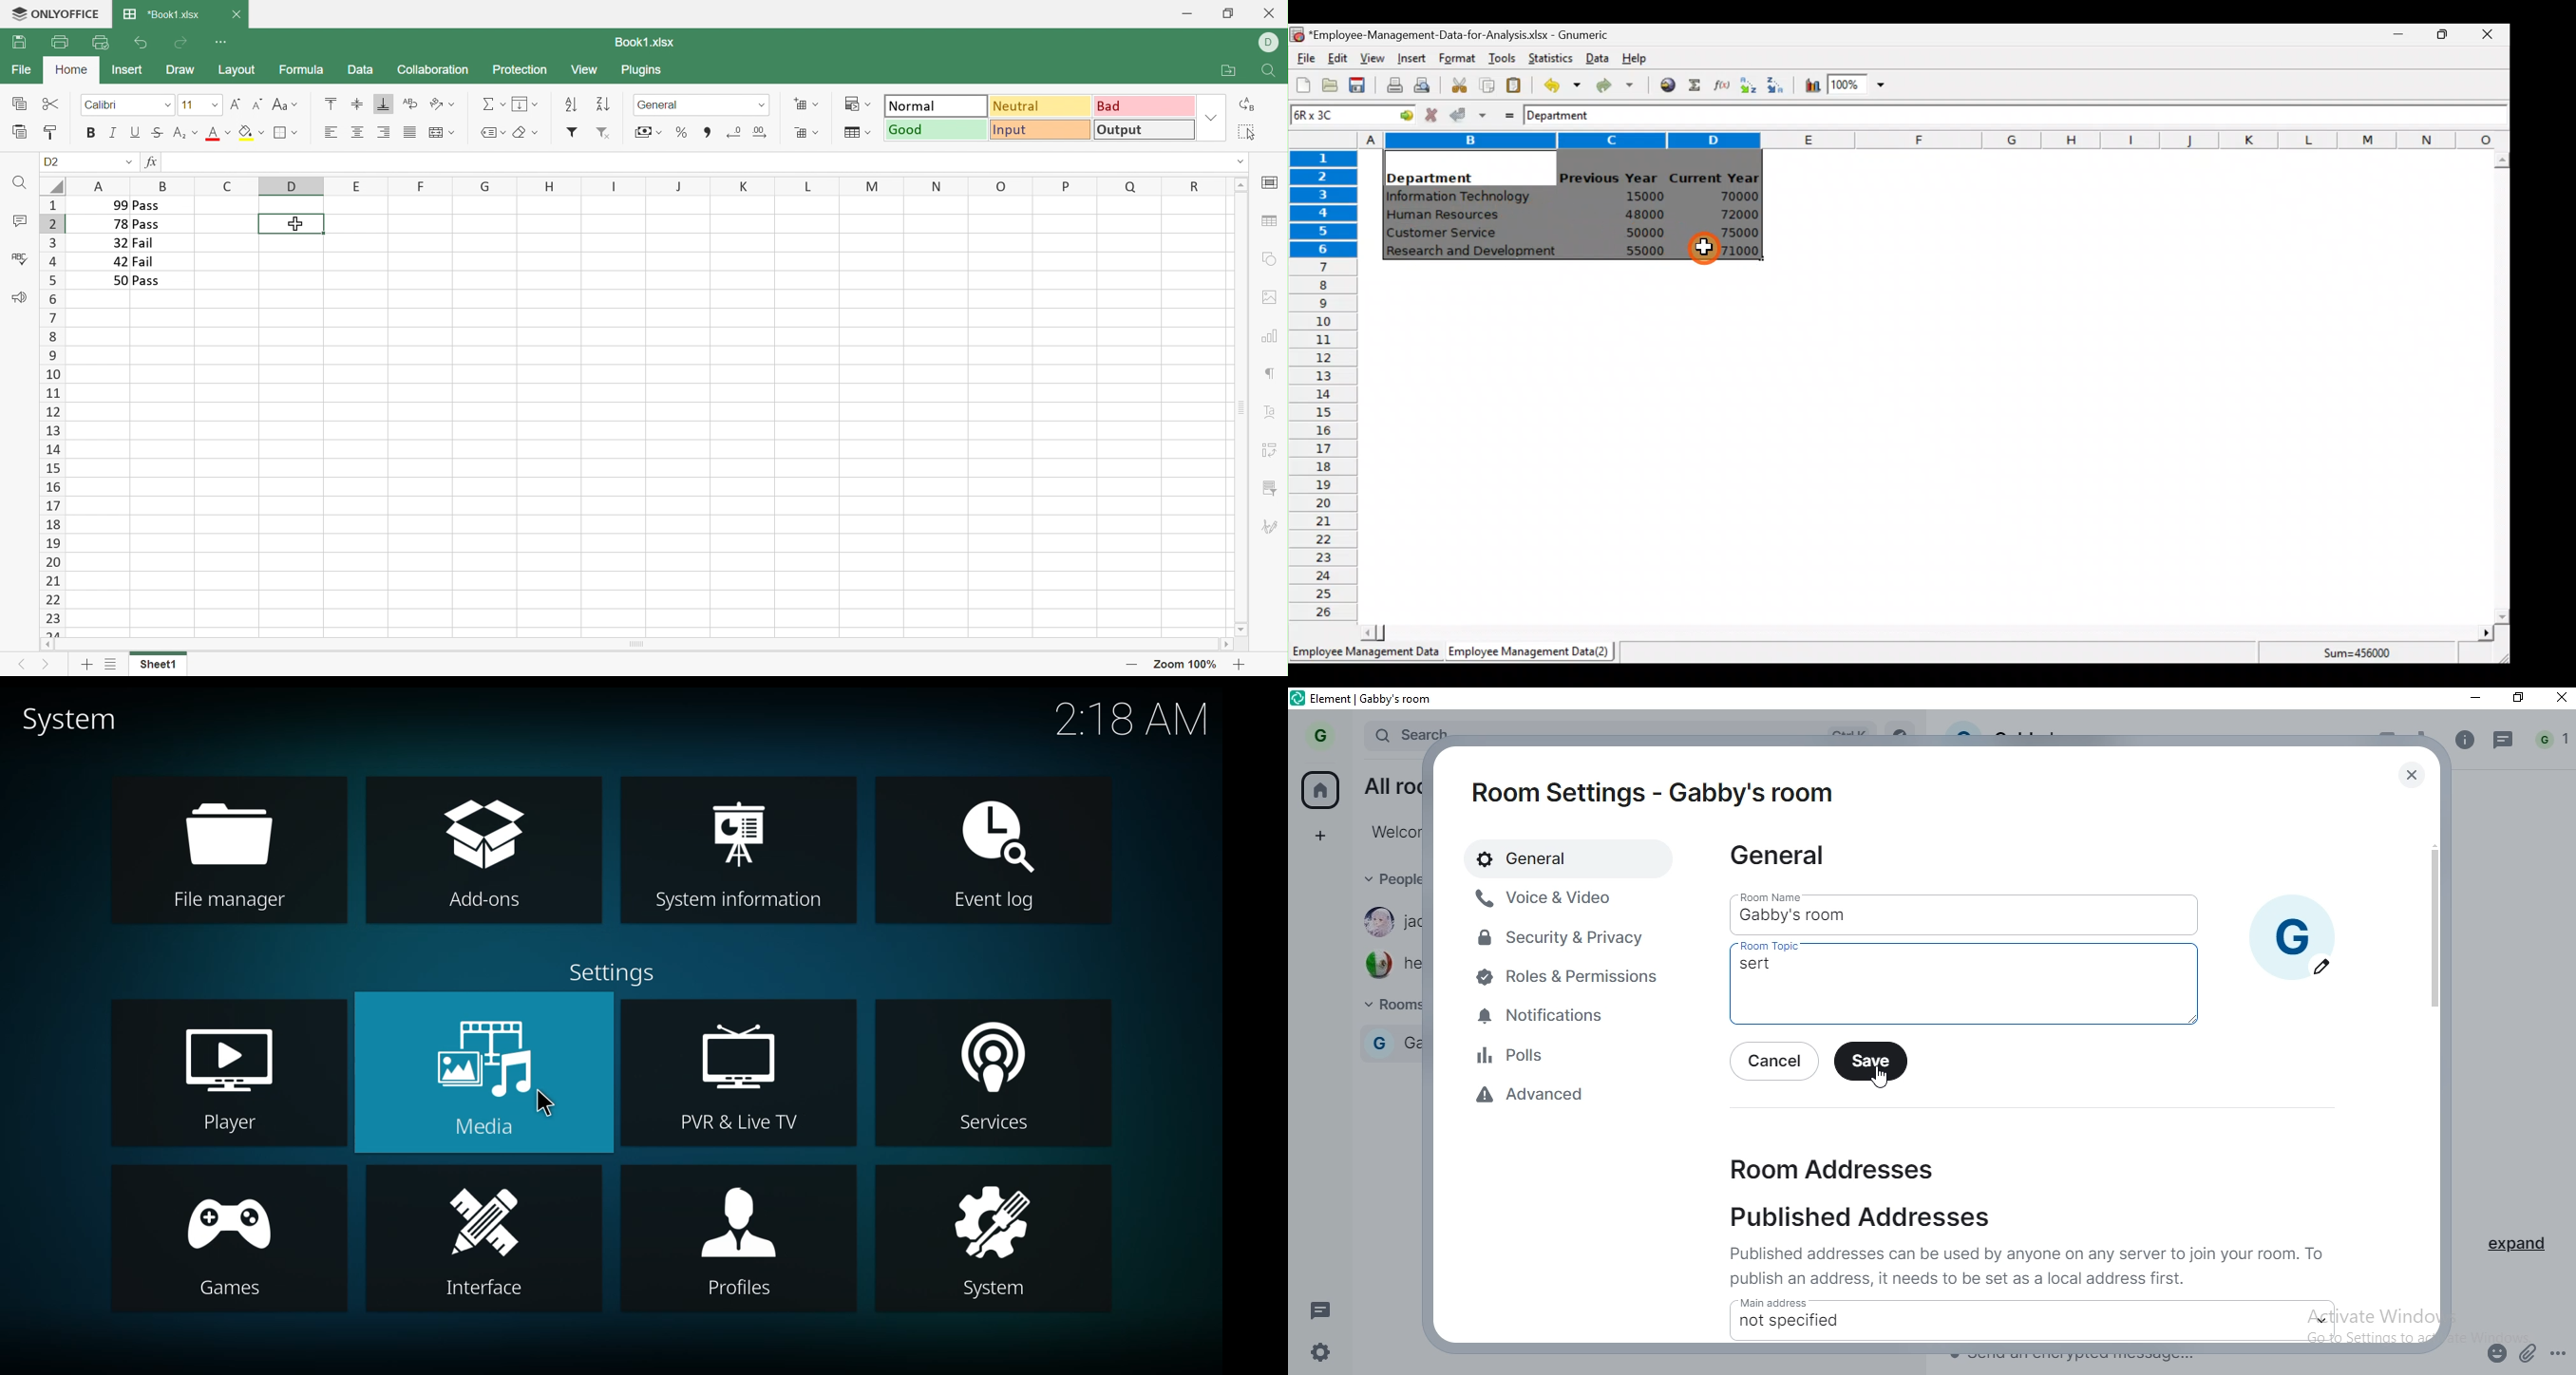  Describe the element at coordinates (648, 185) in the screenshot. I see `Column names` at that location.